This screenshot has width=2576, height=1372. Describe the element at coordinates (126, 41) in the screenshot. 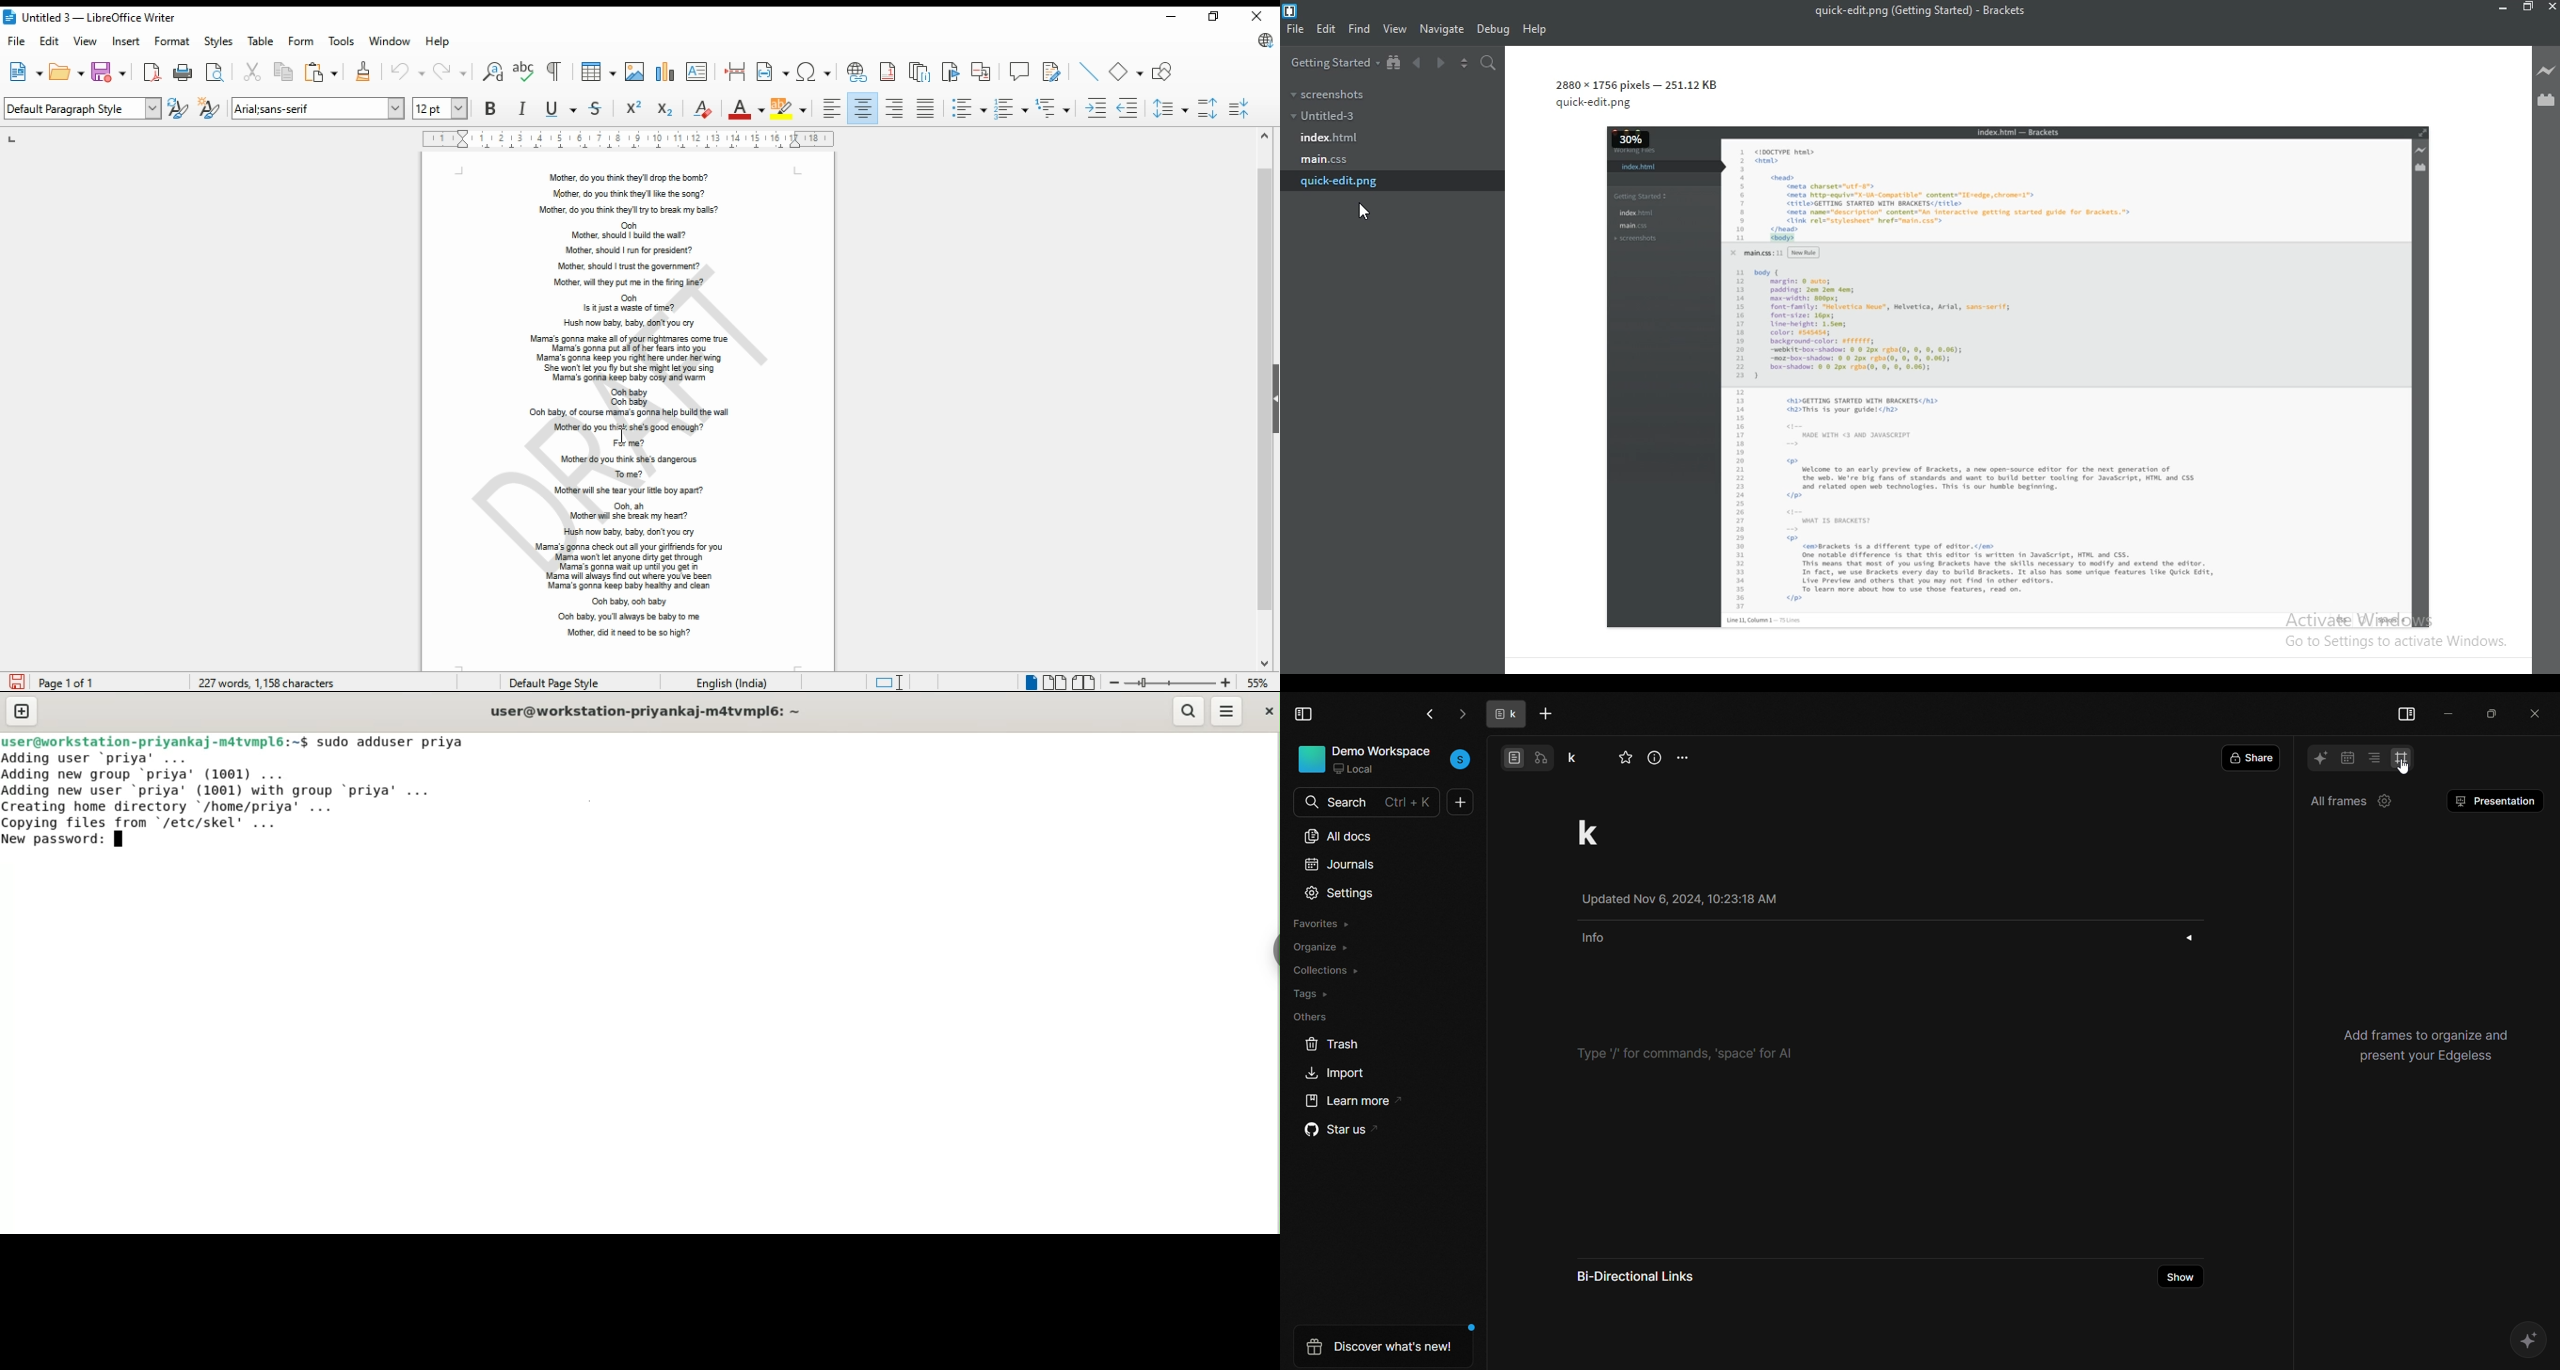

I see `insert` at that location.